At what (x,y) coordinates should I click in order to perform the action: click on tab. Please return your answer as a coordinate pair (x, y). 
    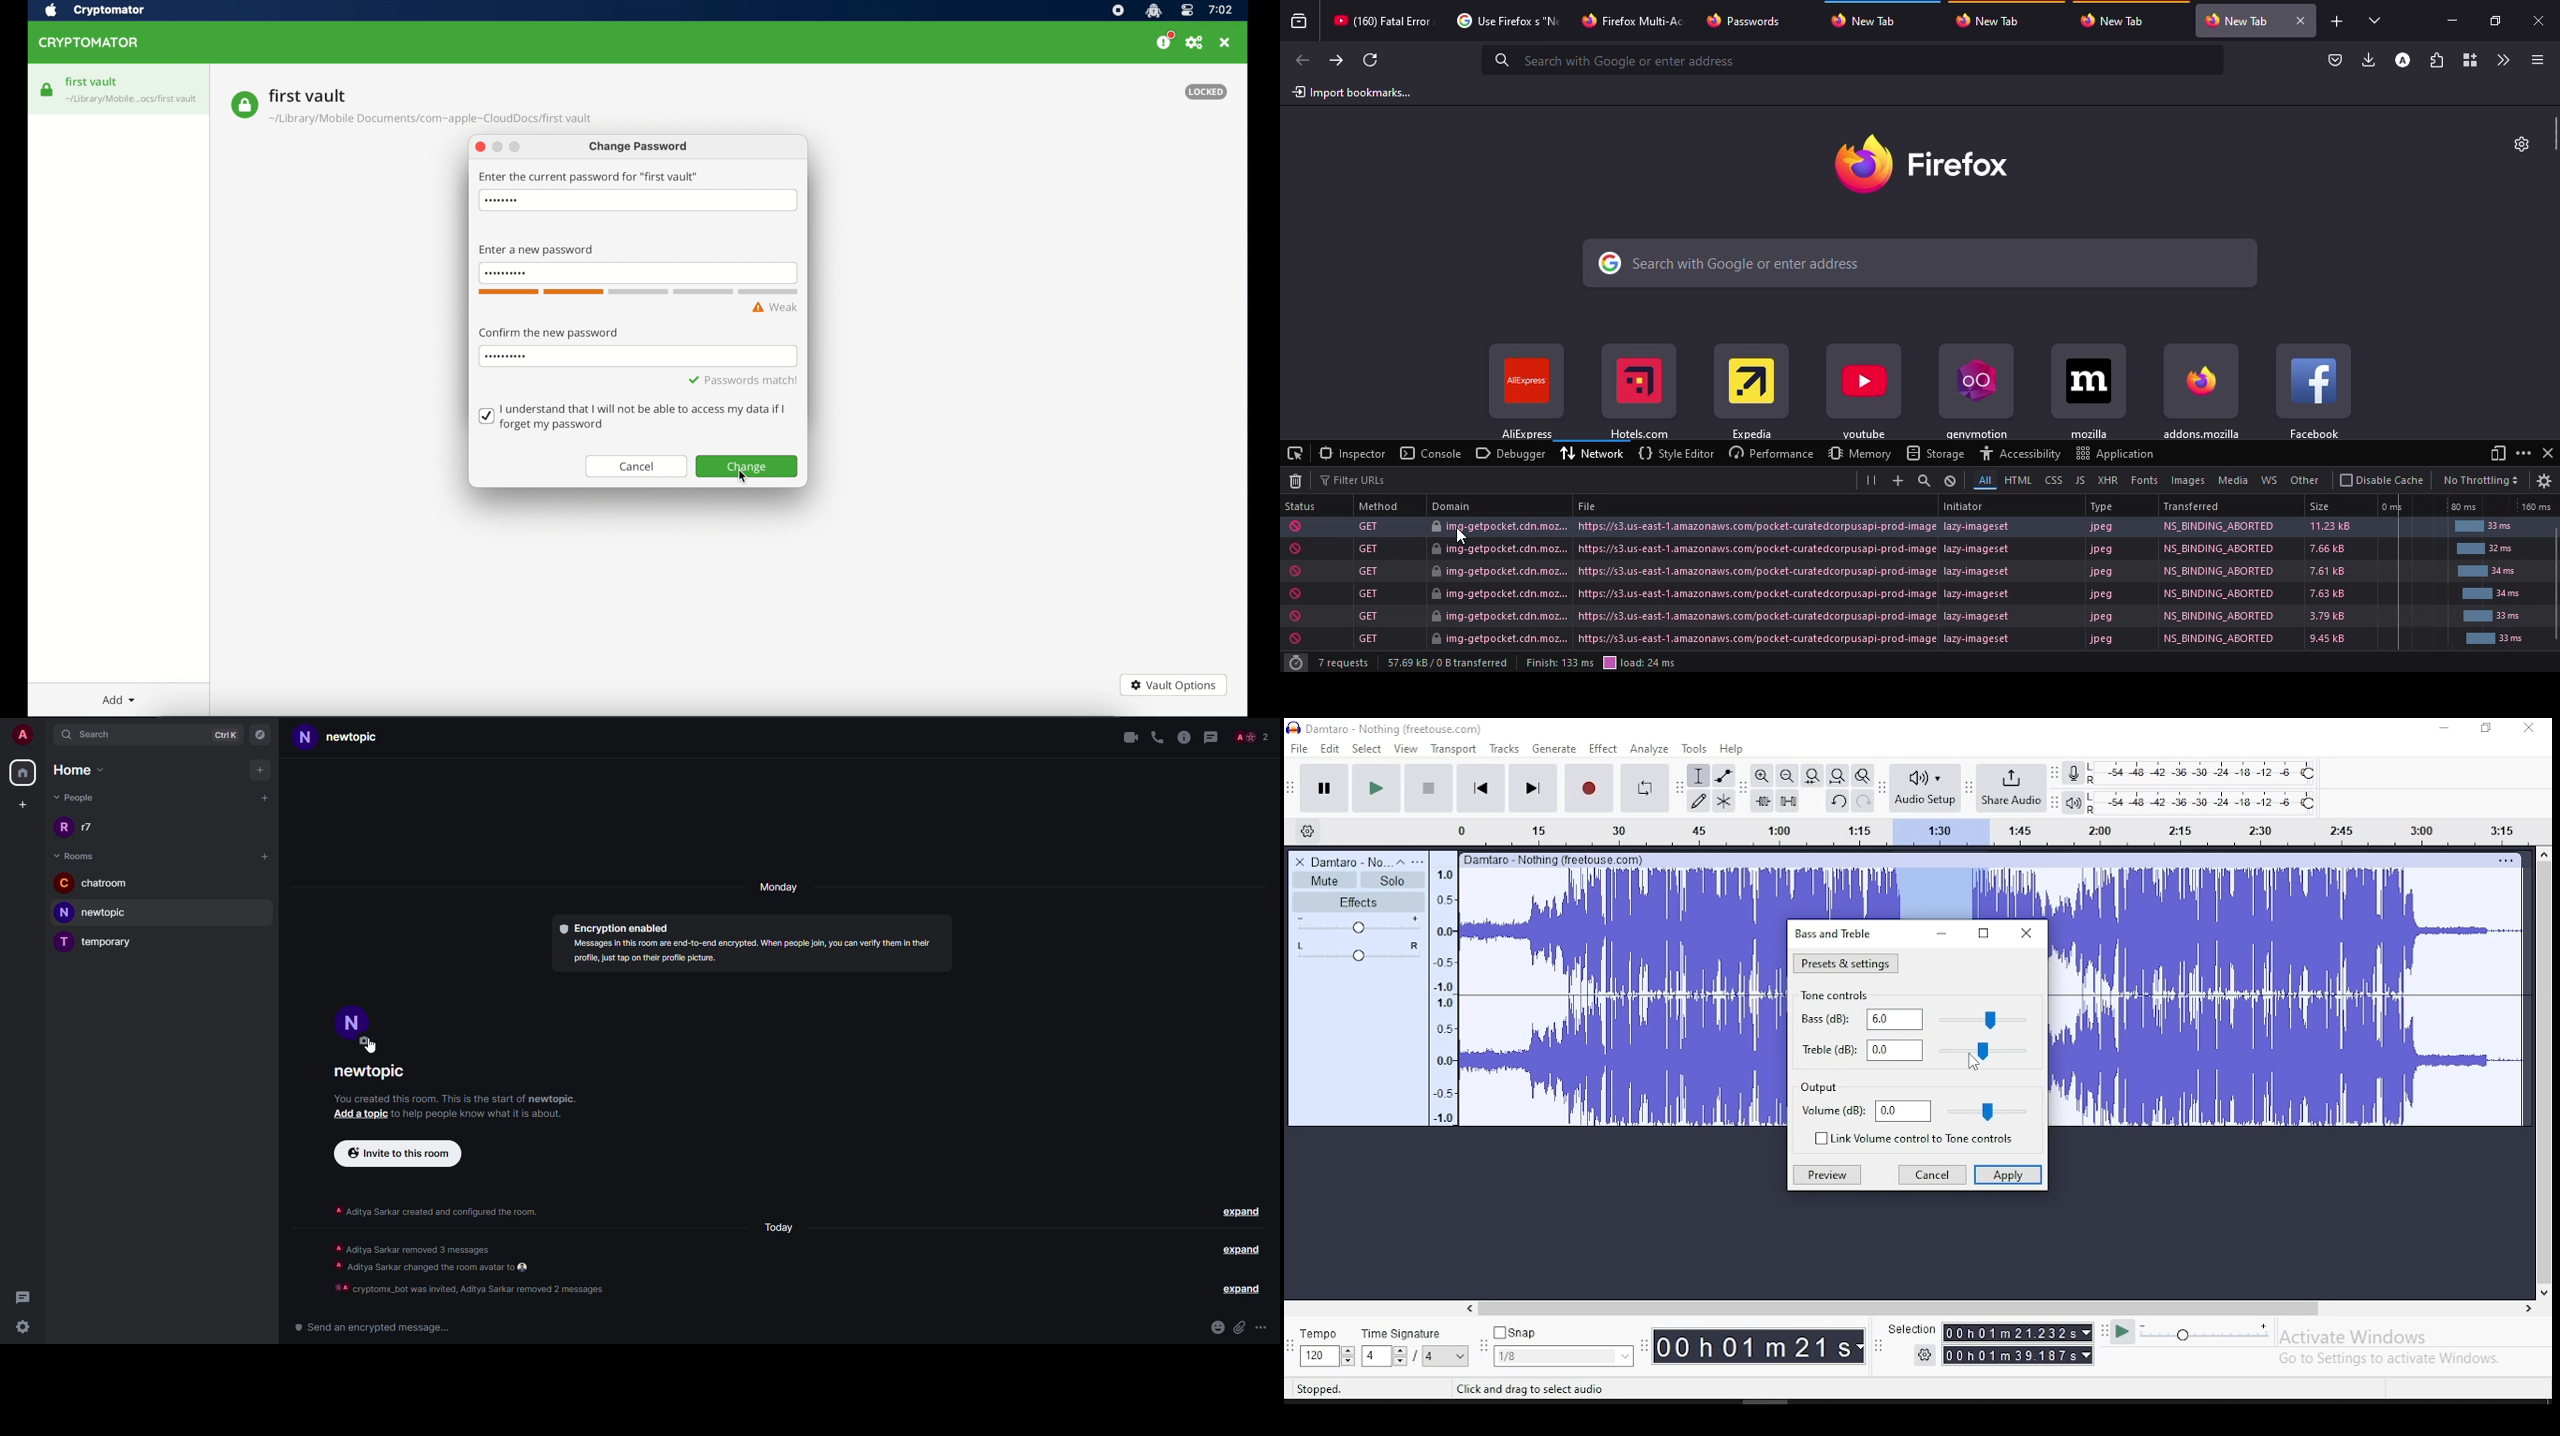
    Looking at the image, I should click on (2117, 21).